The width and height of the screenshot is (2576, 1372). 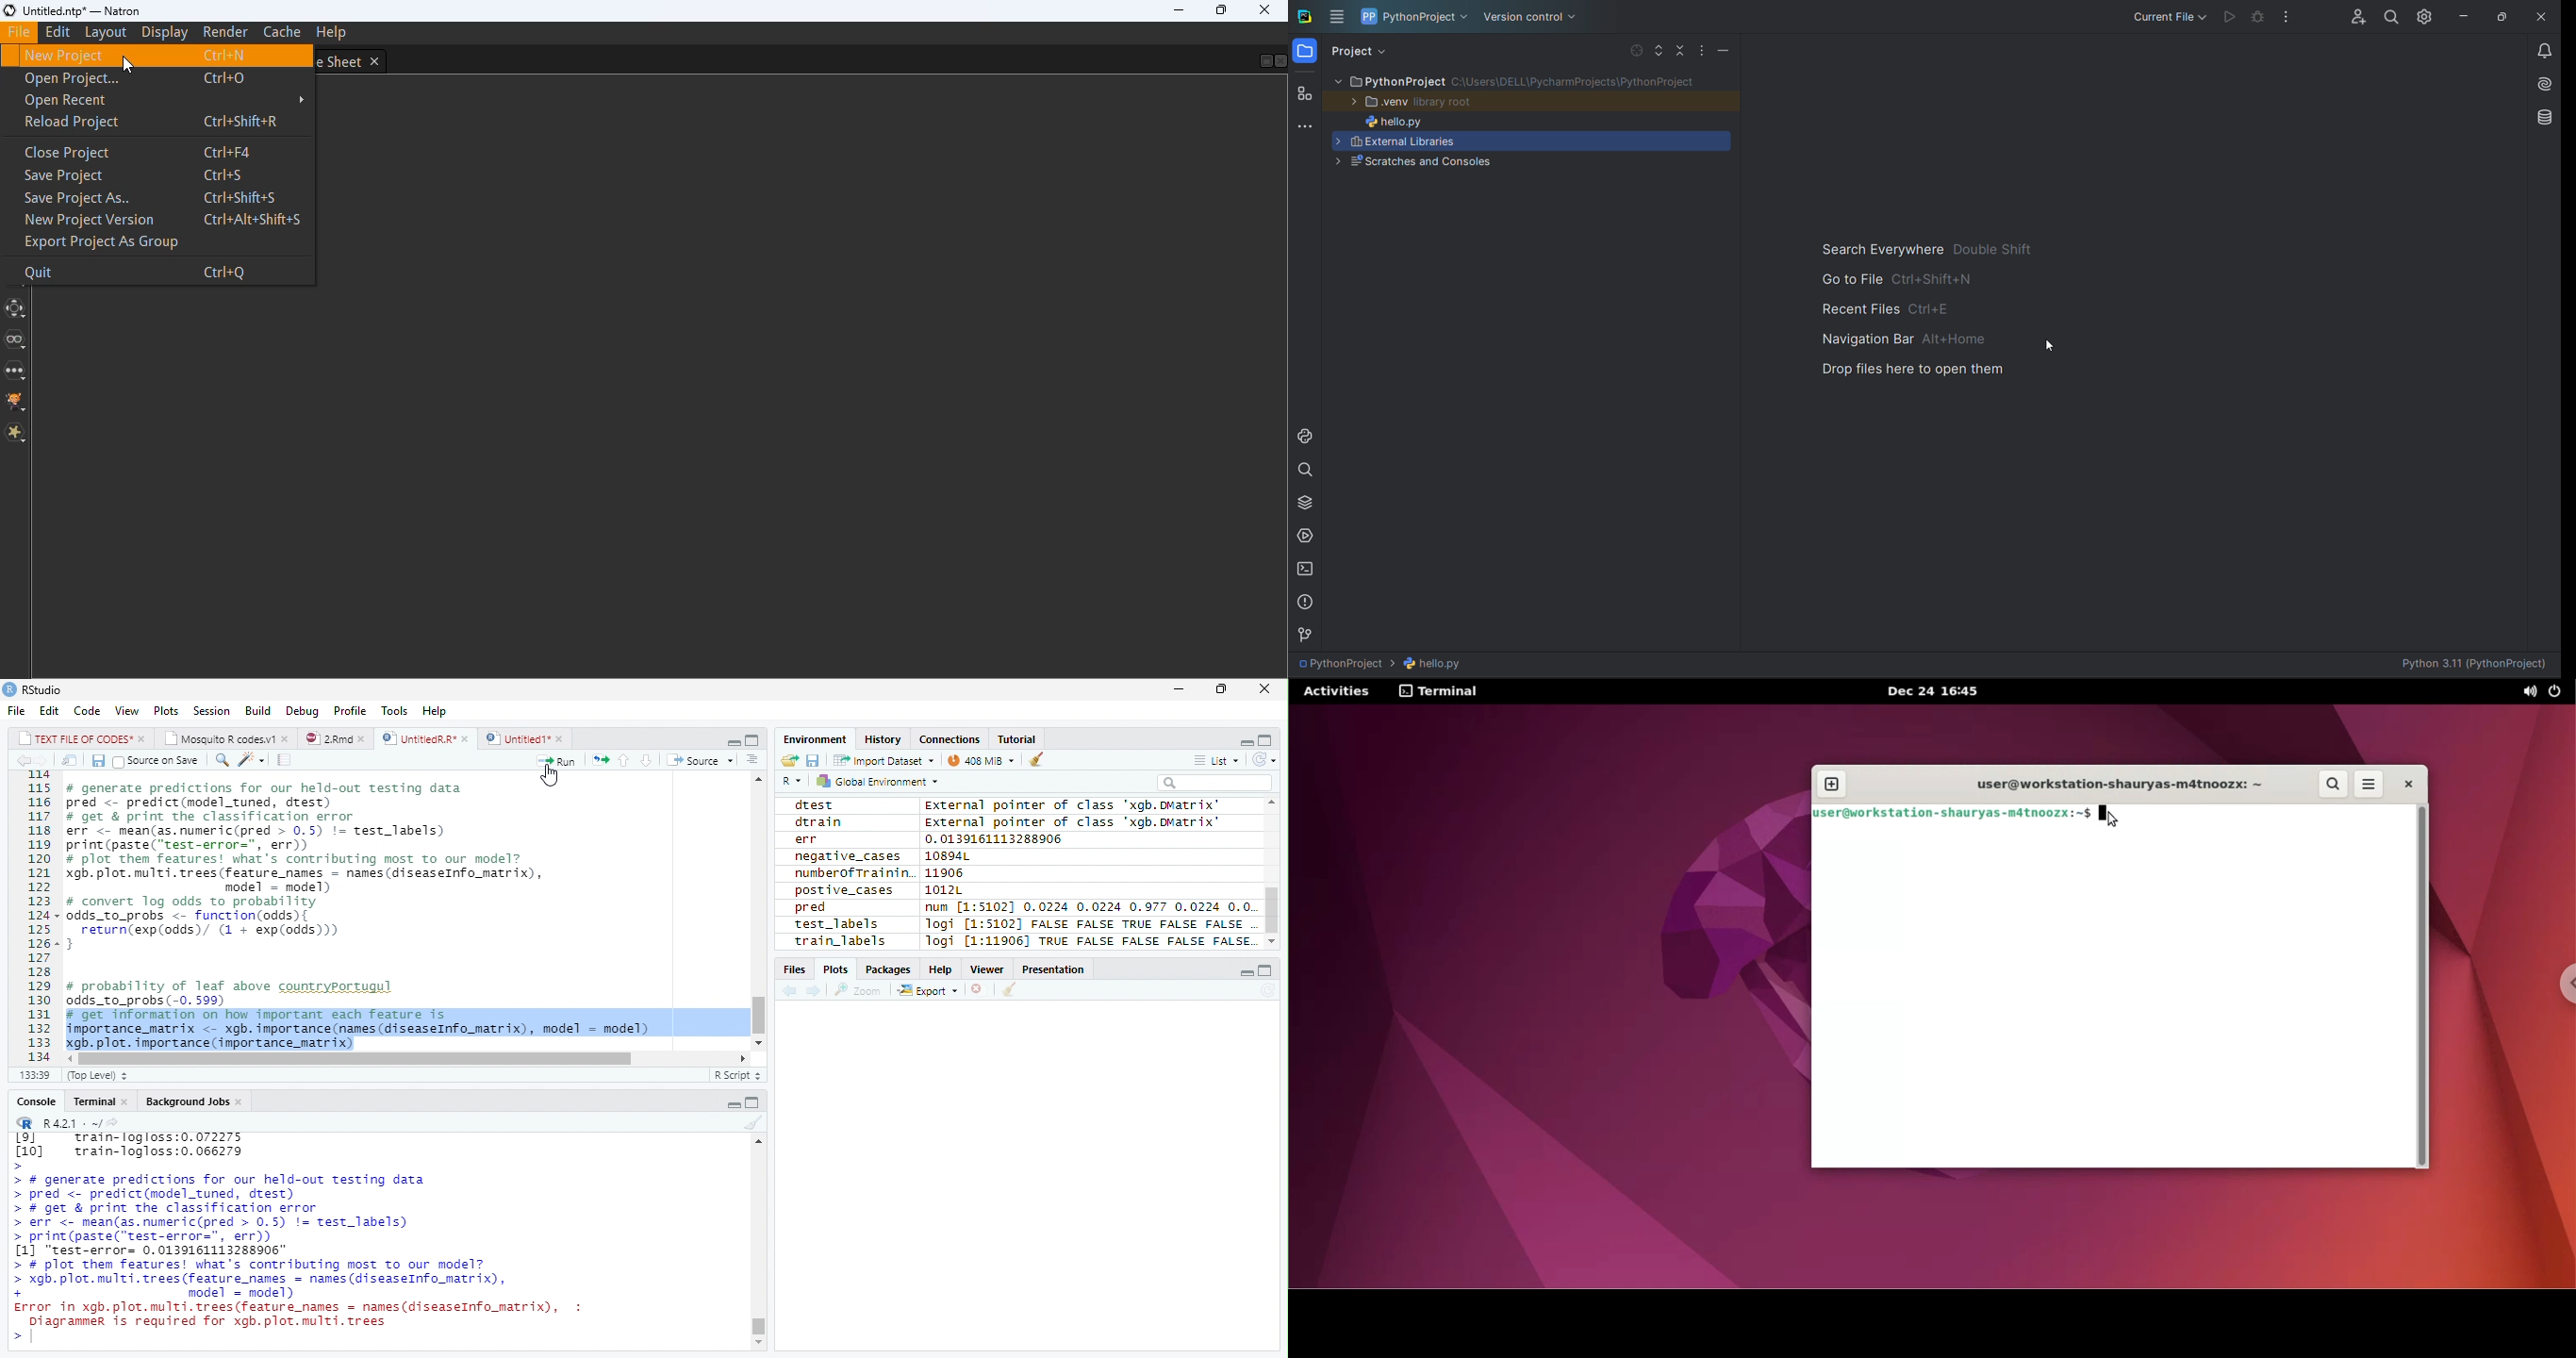 What do you see at coordinates (33, 918) in the screenshot?
I see `Row Number` at bounding box center [33, 918].